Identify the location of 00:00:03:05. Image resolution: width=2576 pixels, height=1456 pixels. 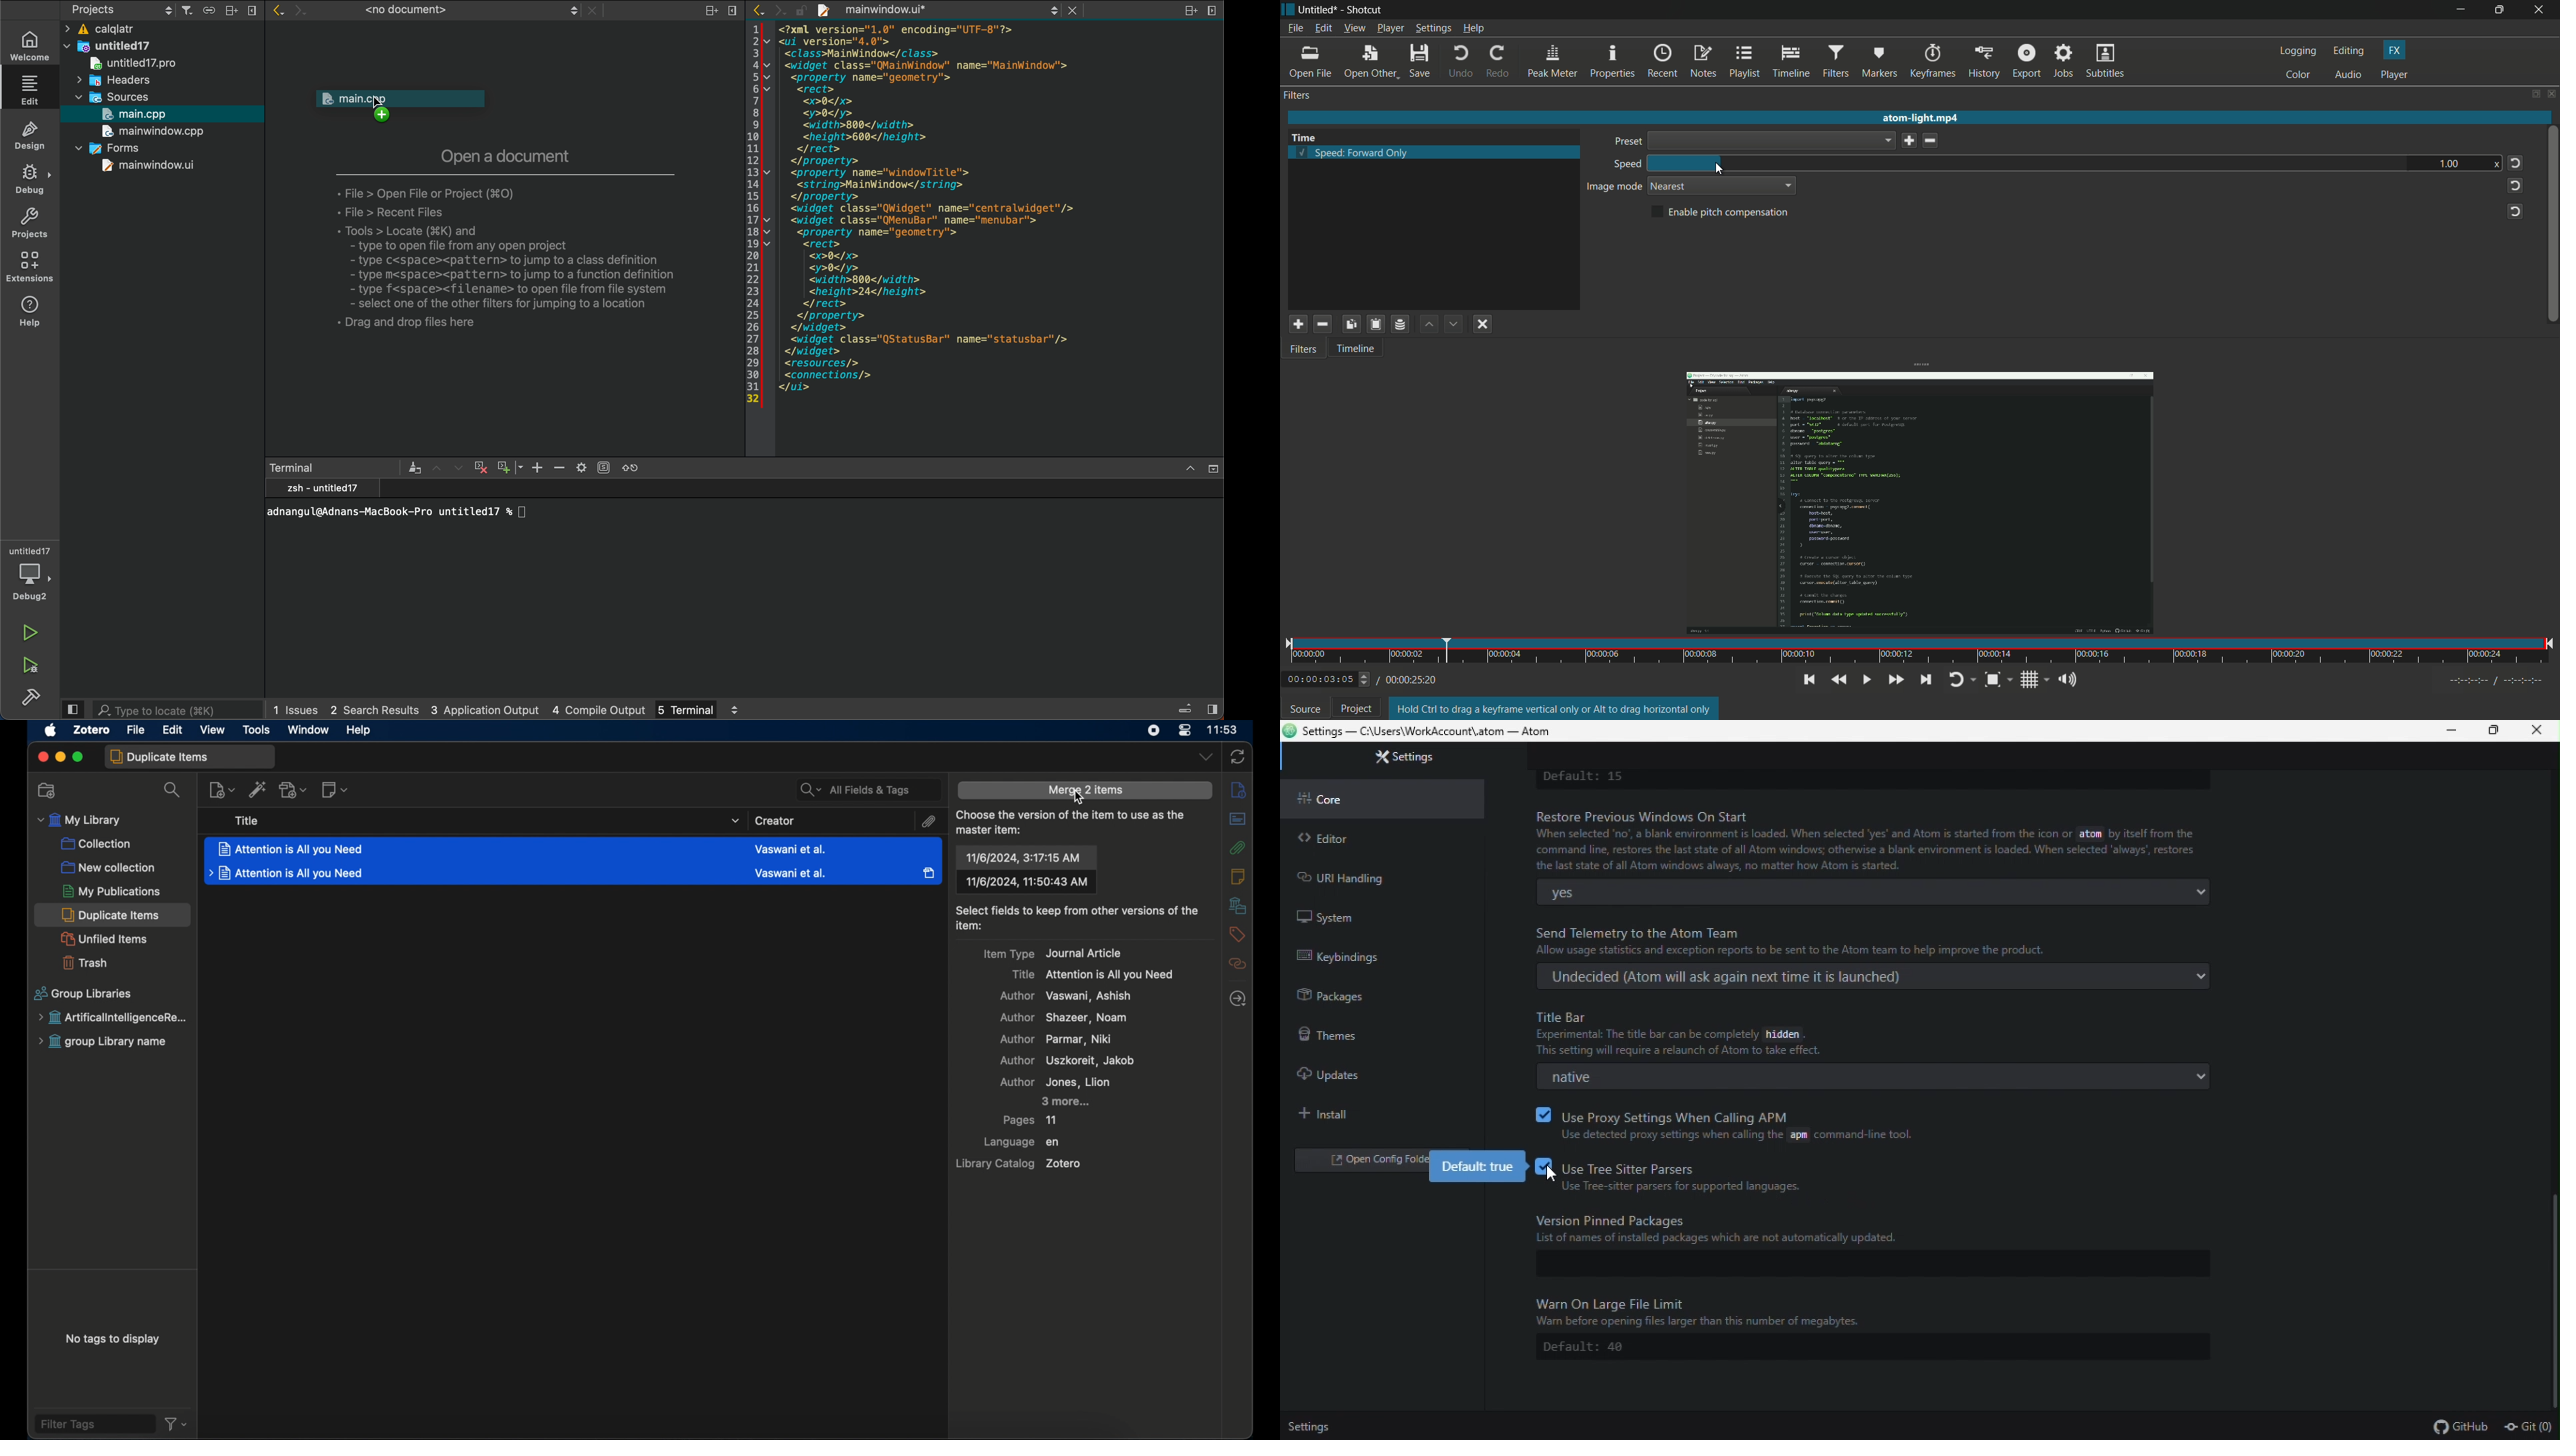
(1327, 678).